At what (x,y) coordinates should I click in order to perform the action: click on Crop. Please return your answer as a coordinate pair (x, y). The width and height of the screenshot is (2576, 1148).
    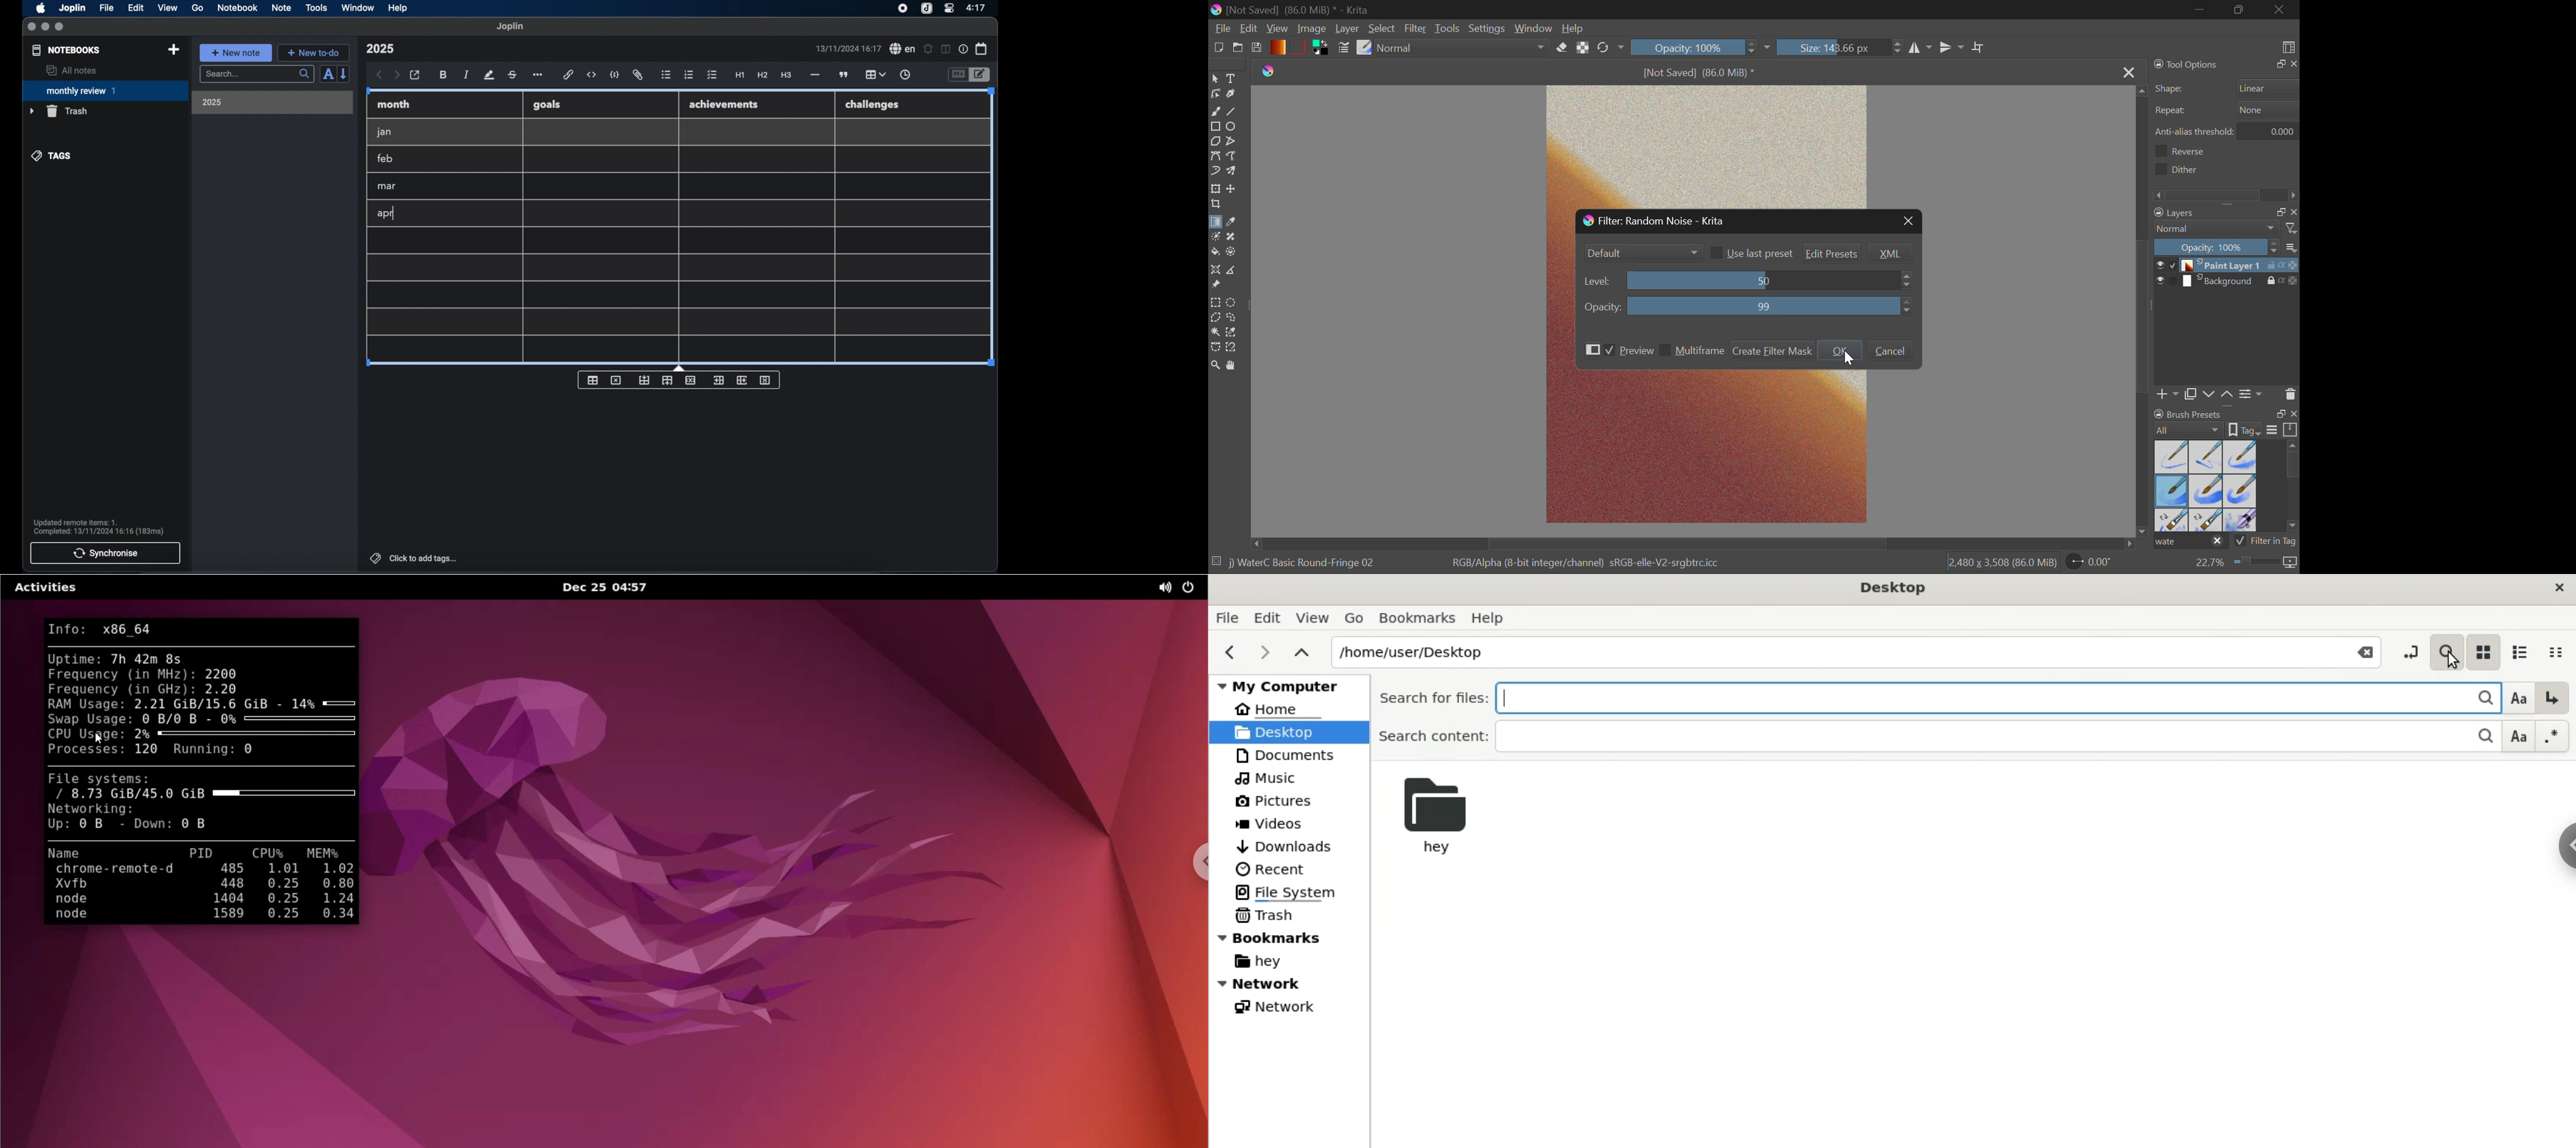
    Looking at the image, I should click on (1979, 48).